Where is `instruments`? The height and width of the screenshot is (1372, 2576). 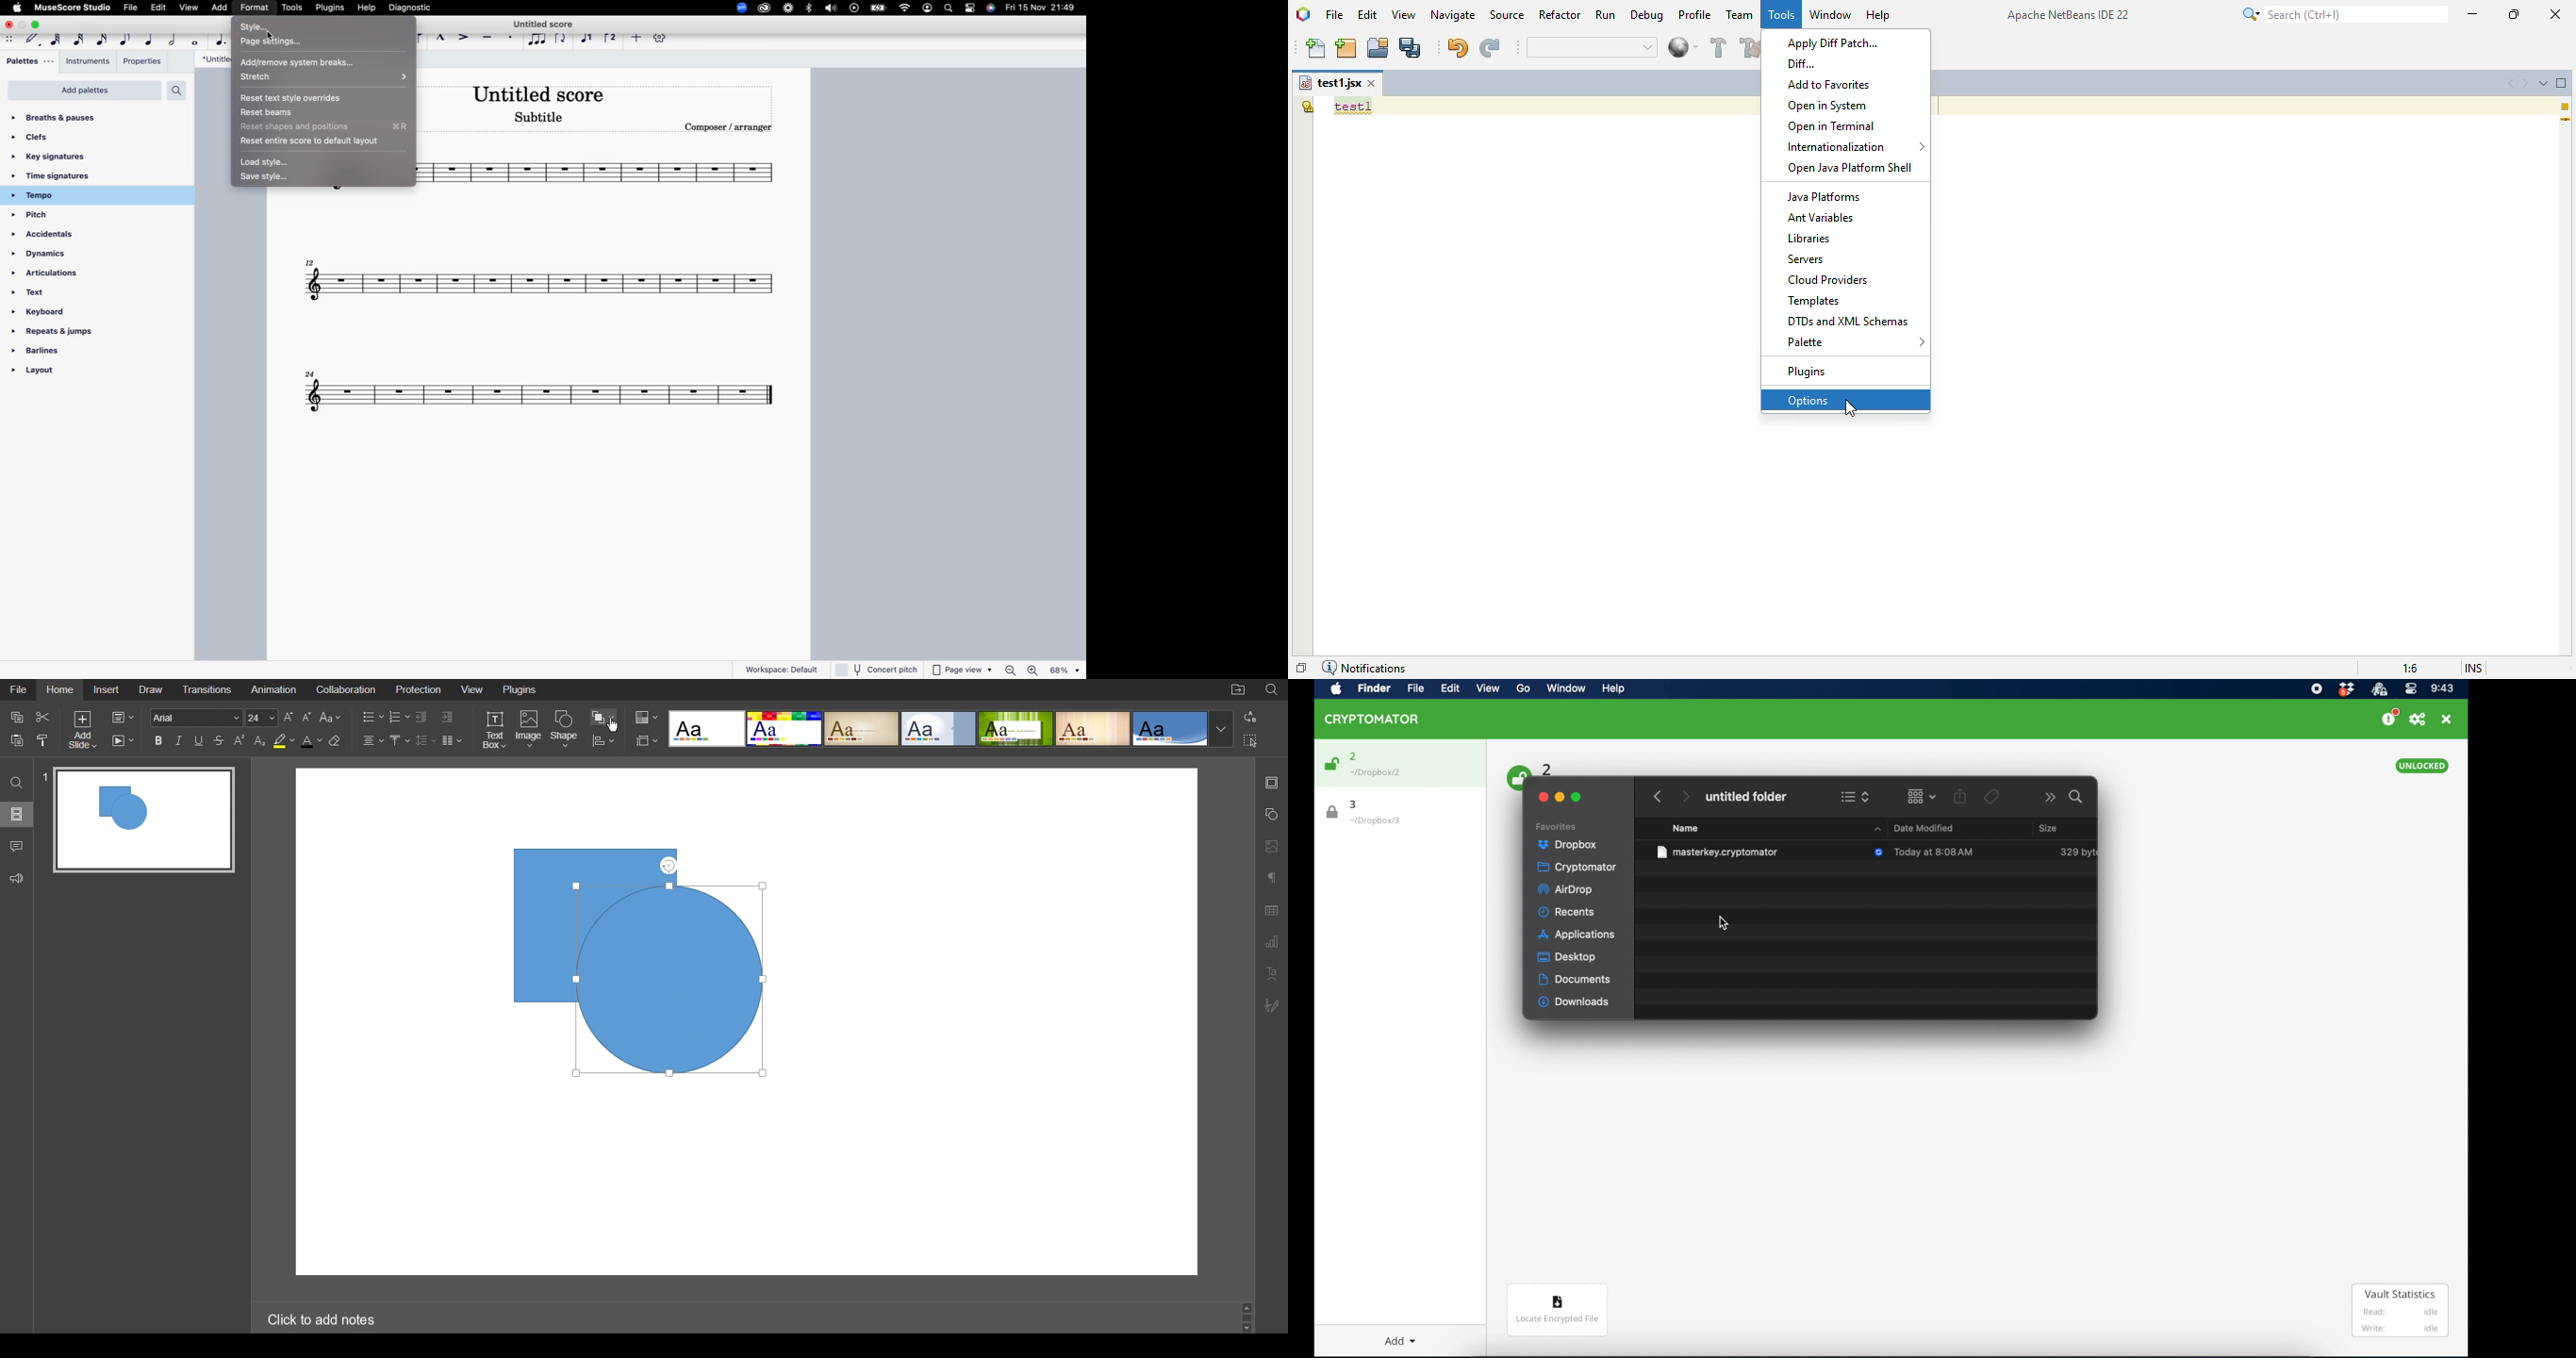
instruments is located at coordinates (87, 61).